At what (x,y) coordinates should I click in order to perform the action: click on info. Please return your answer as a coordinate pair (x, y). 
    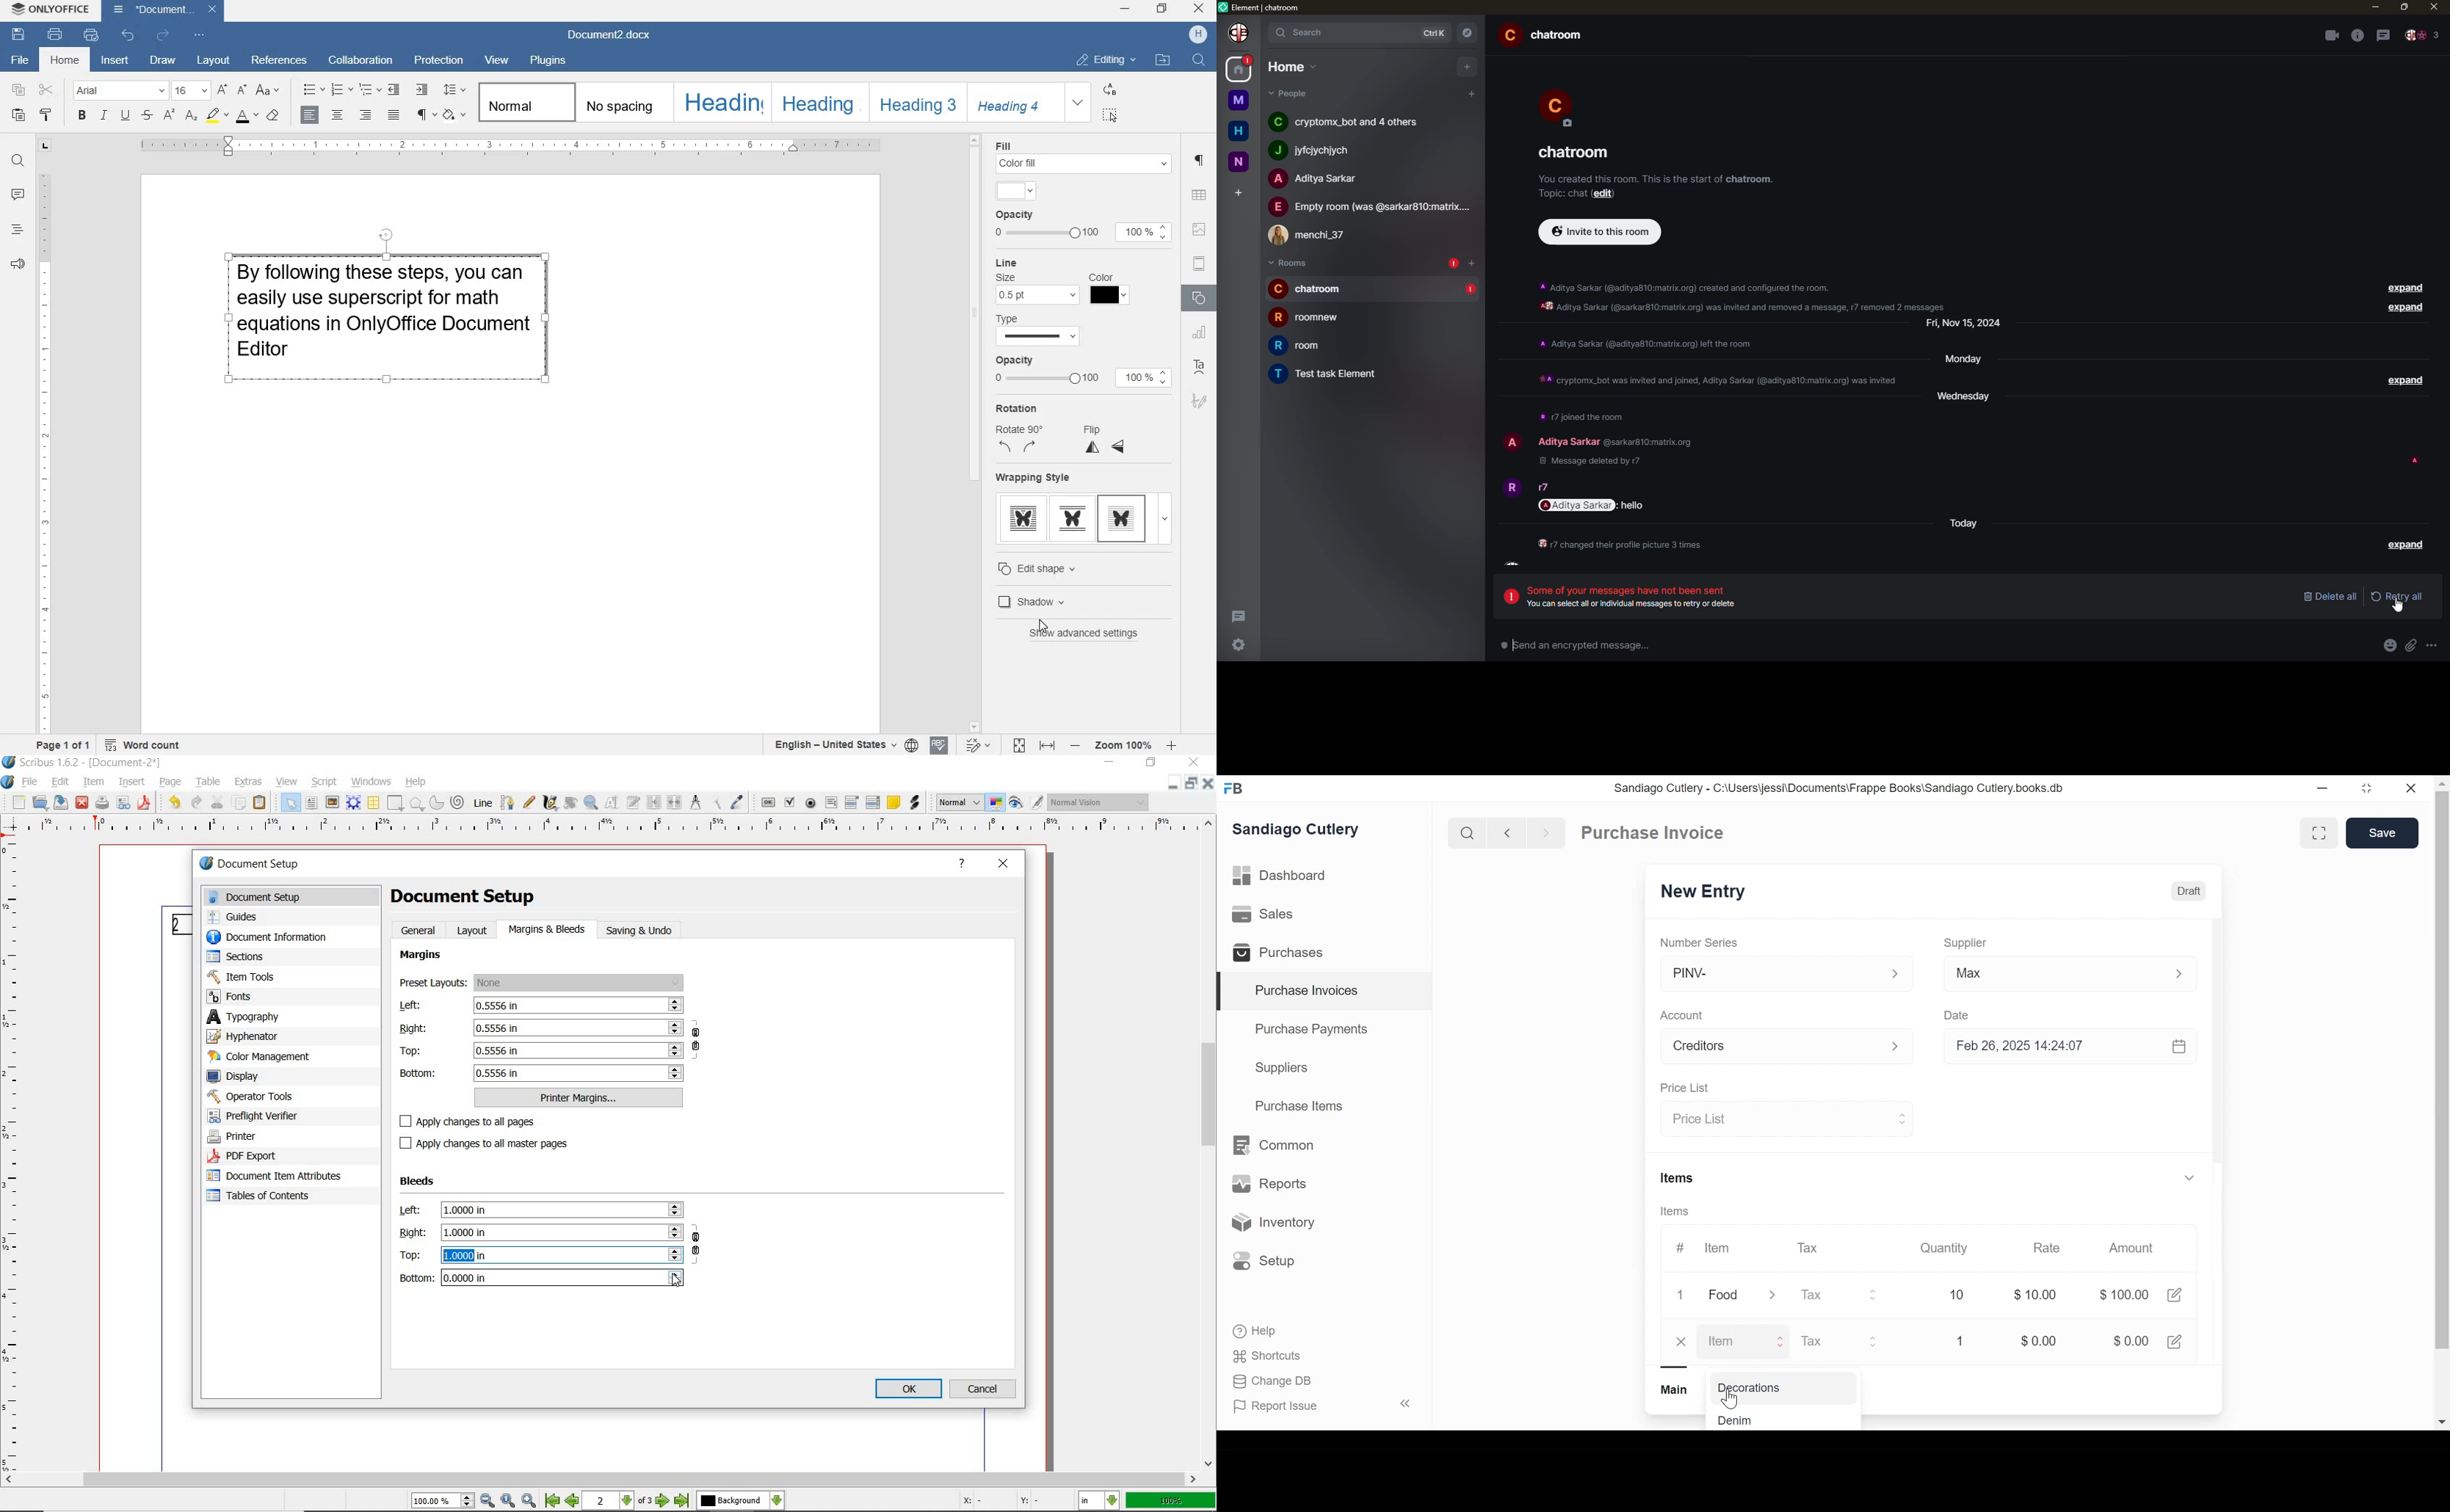
    Looking at the image, I should click on (1581, 419).